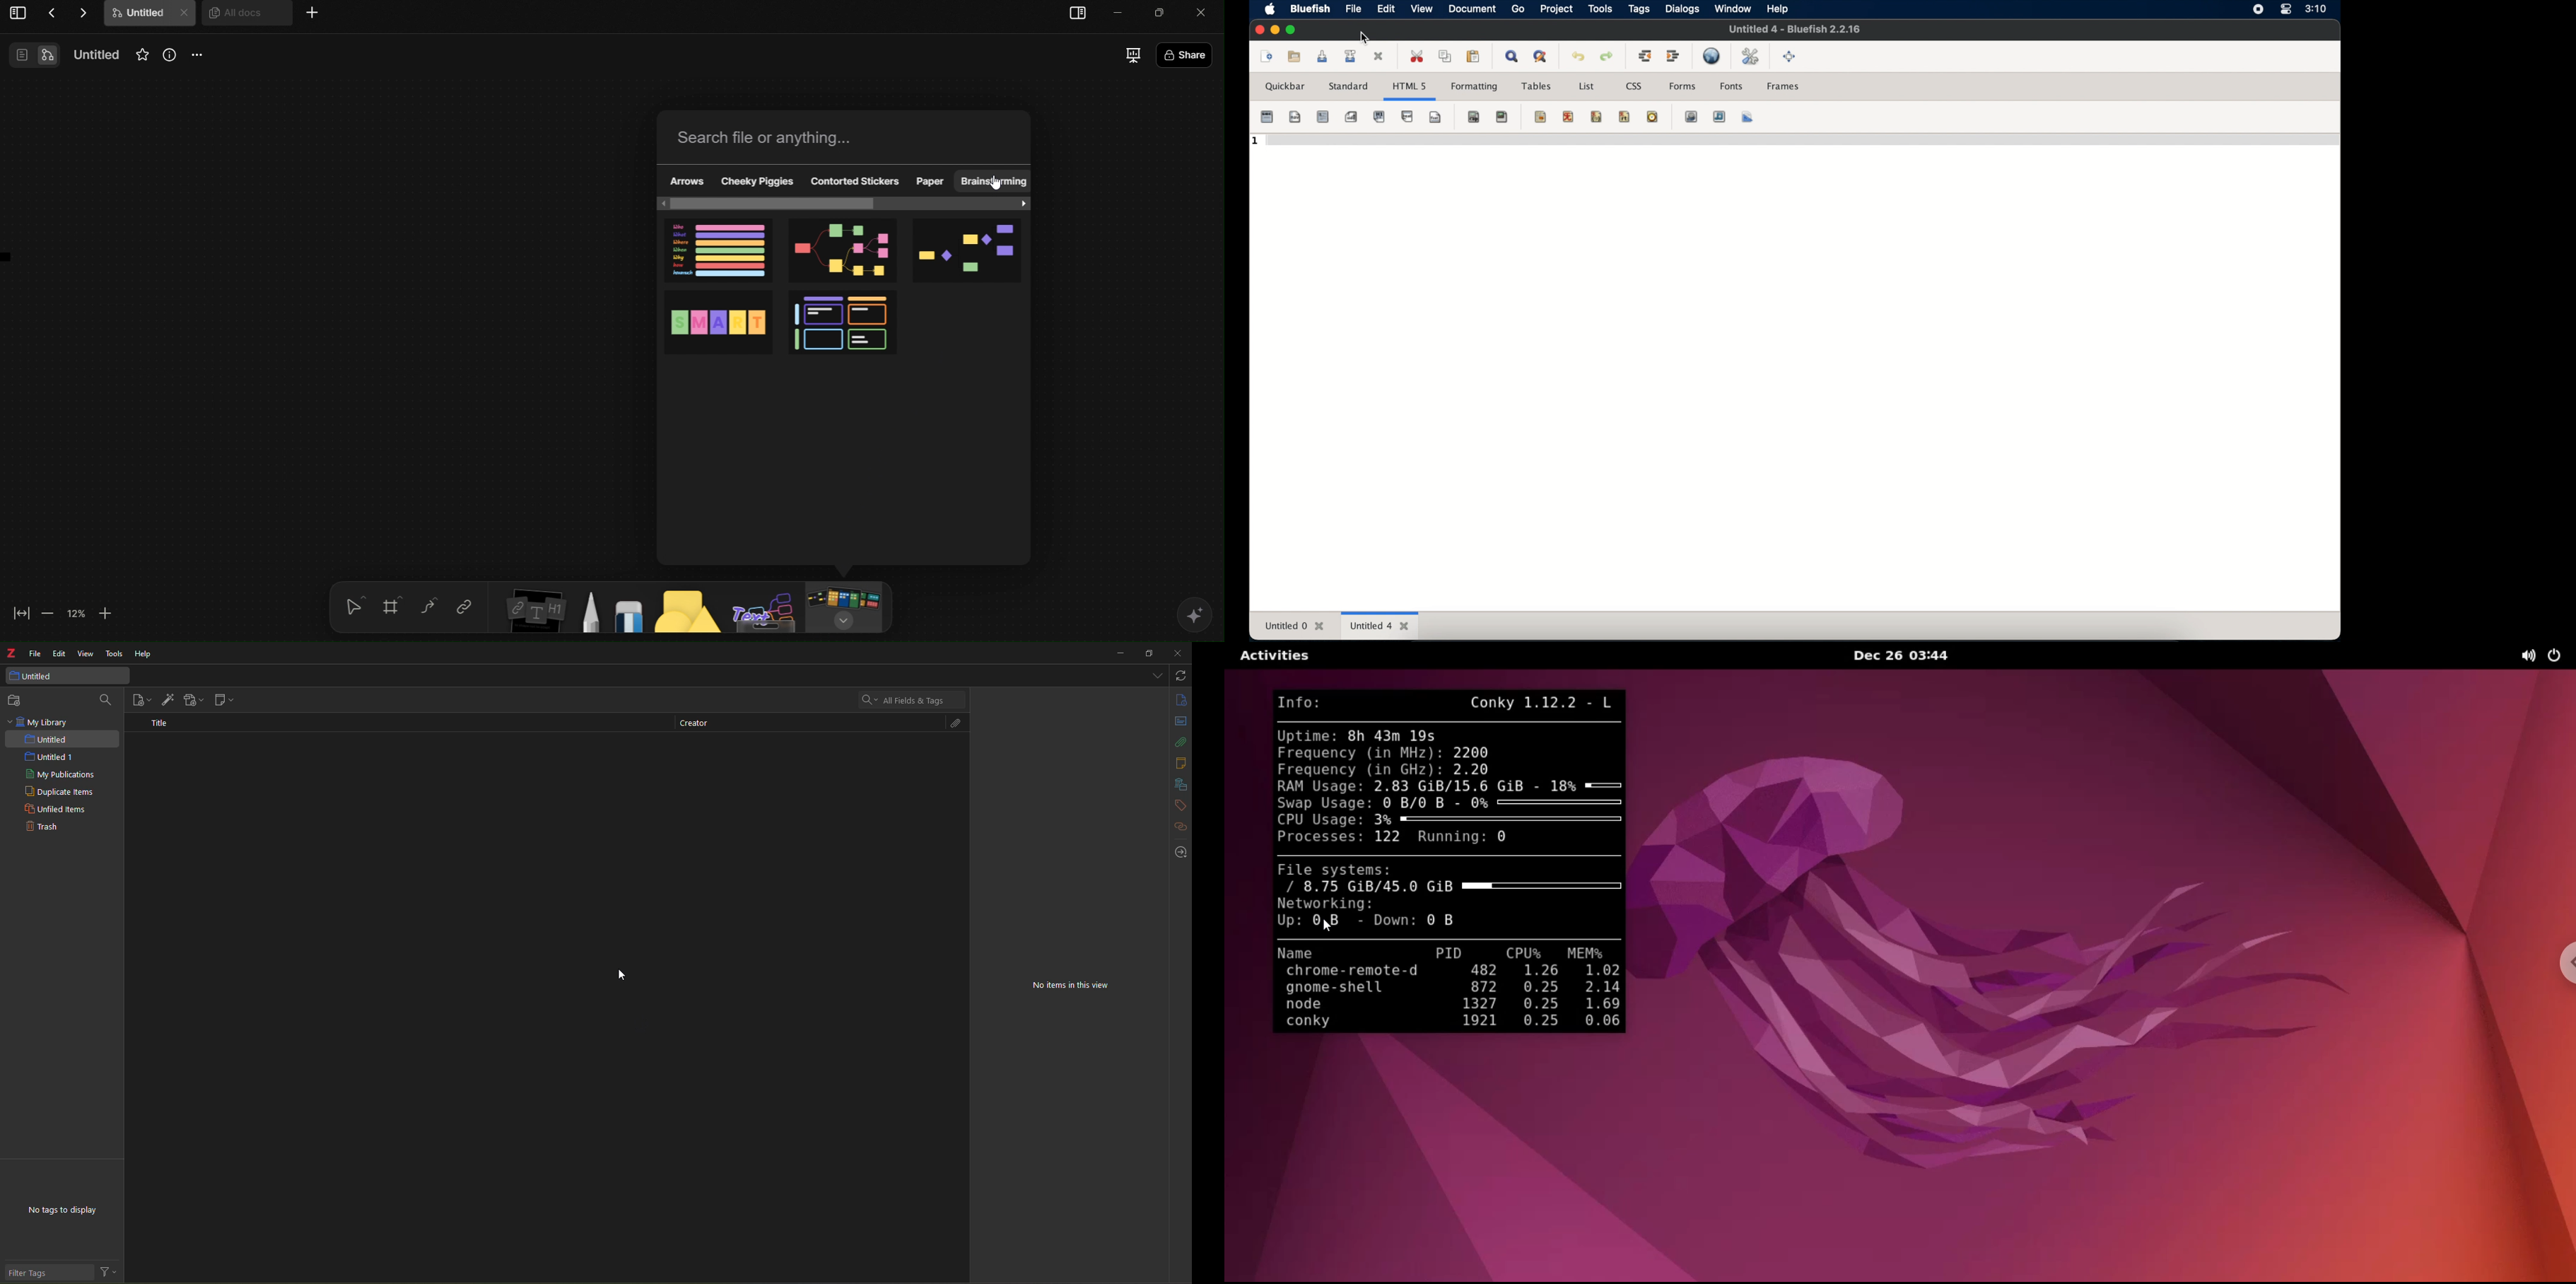 This screenshot has width=2576, height=1288. I want to click on Untitle, so click(150, 15).